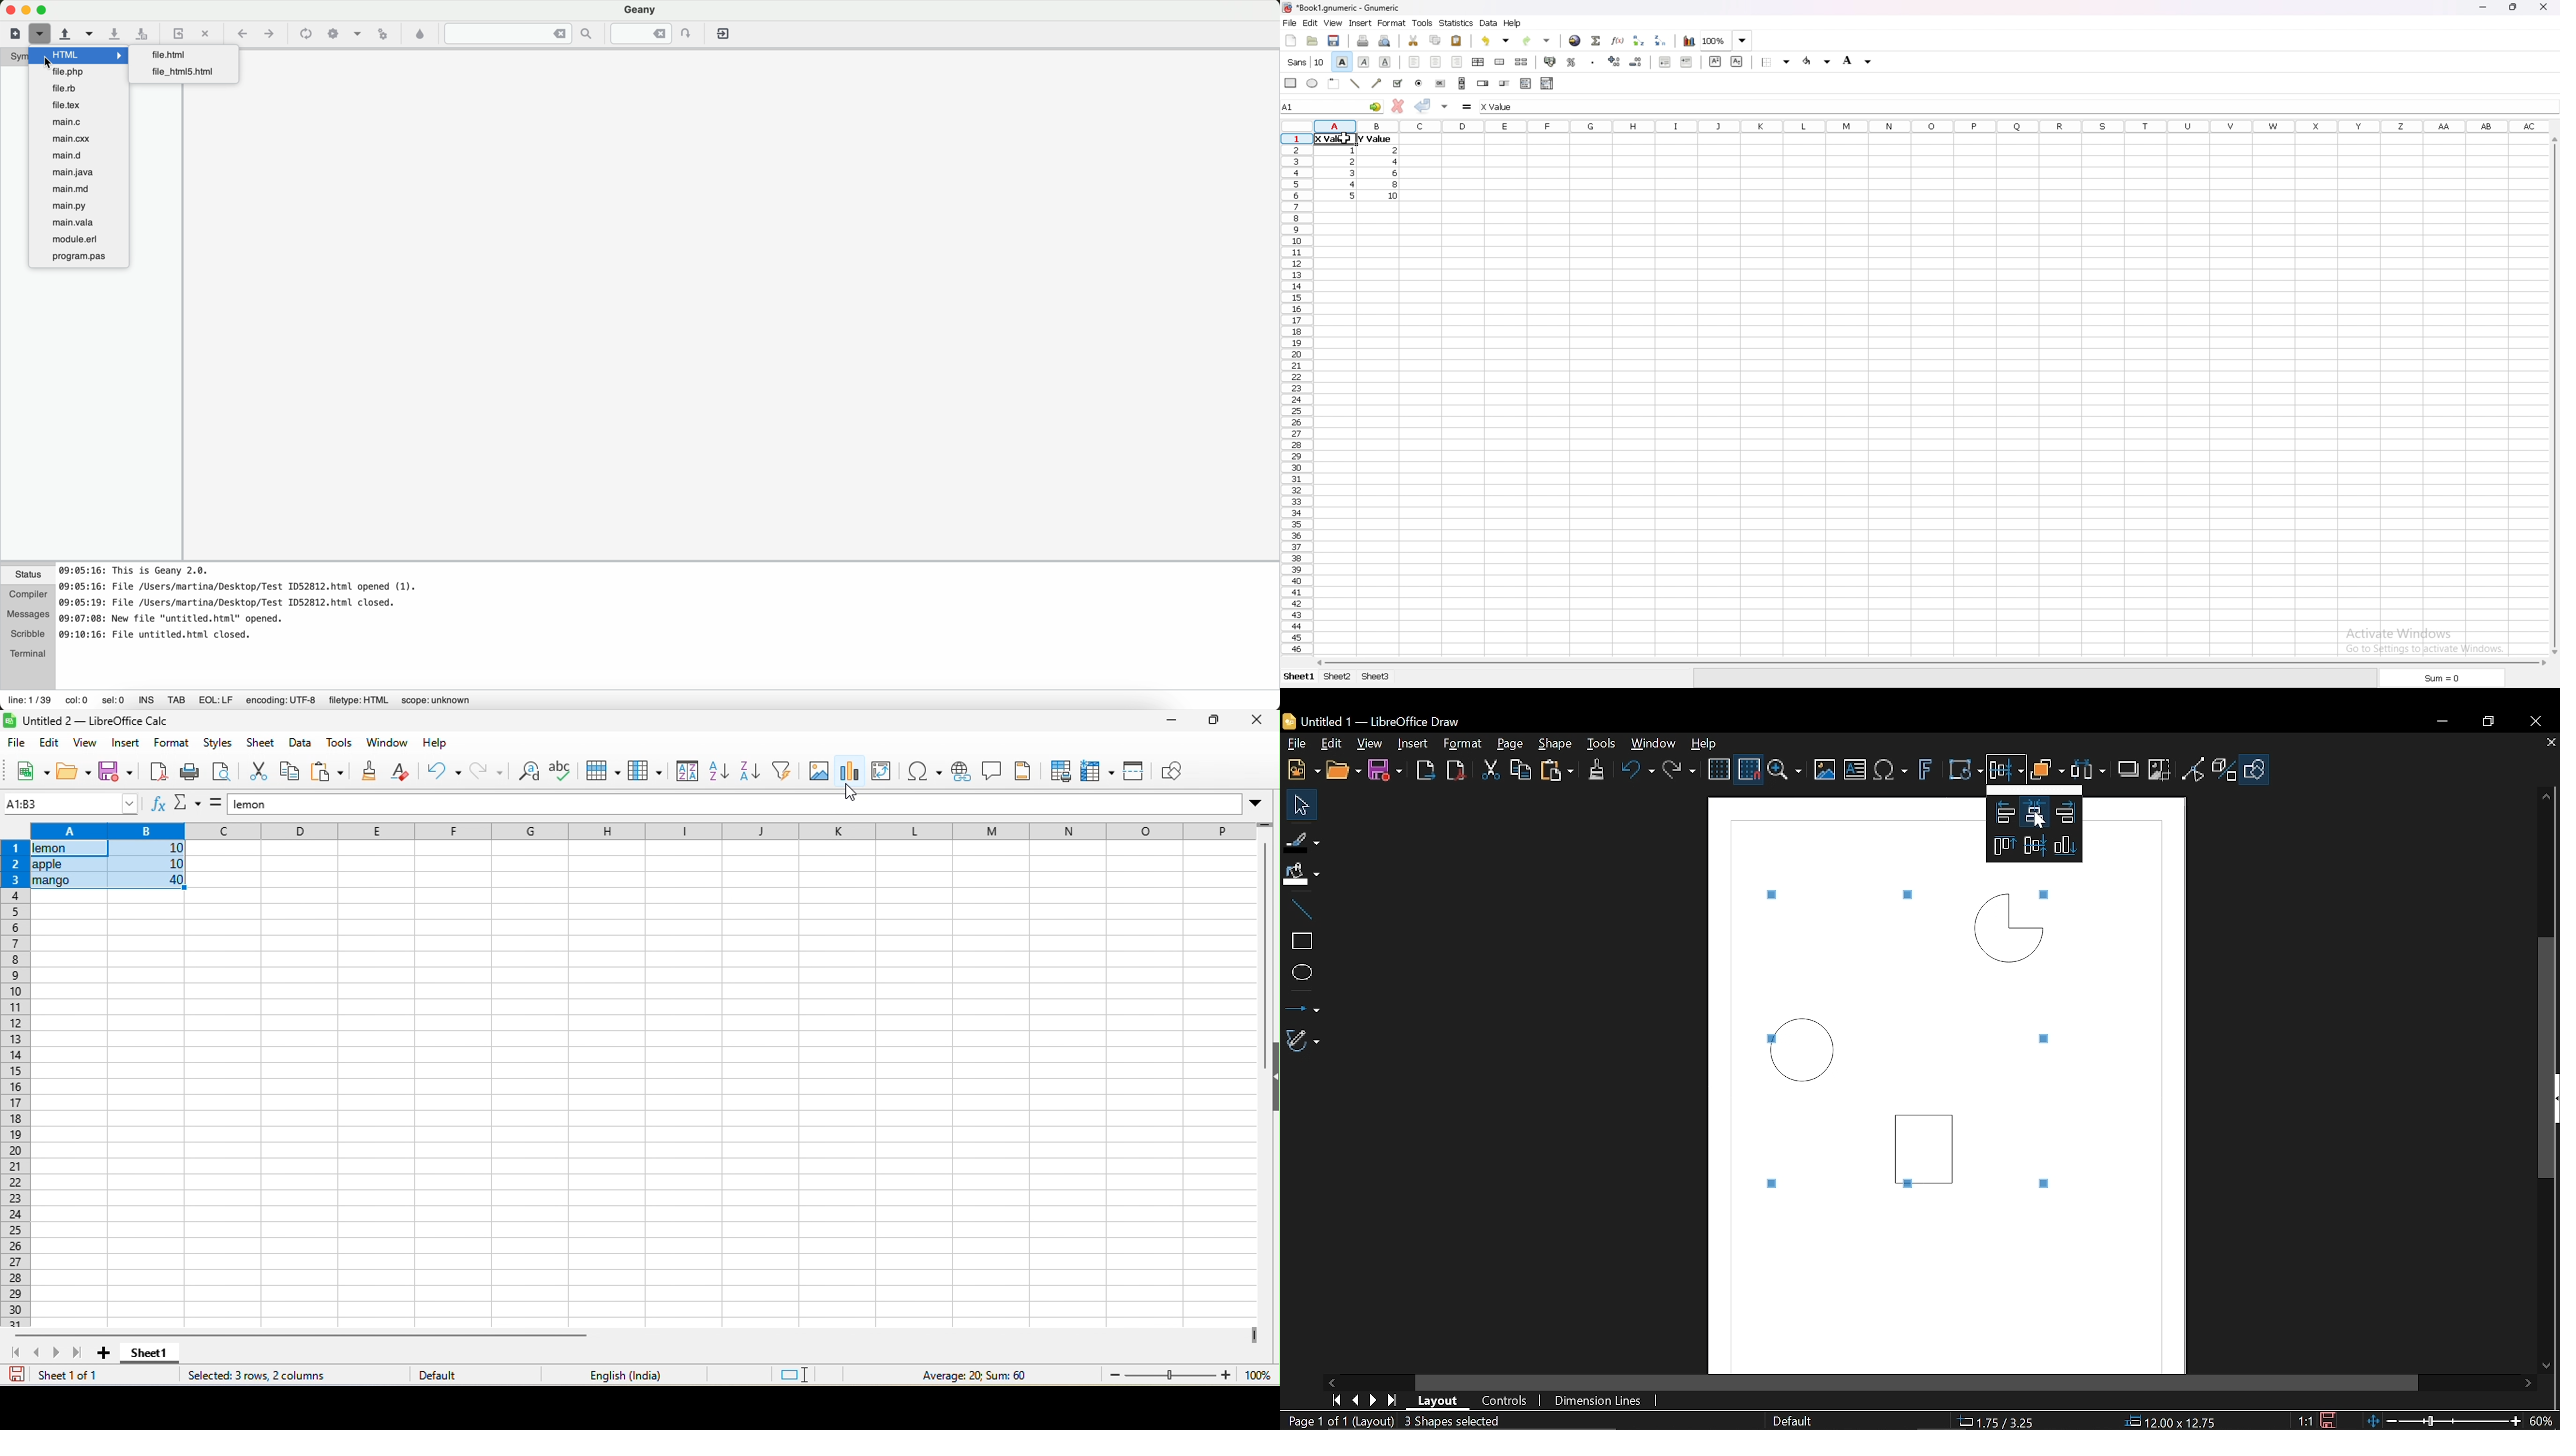 This screenshot has height=1456, width=2576. What do you see at coordinates (1653, 744) in the screenshot?
I see `Window` at bounding box center [1653, 744].